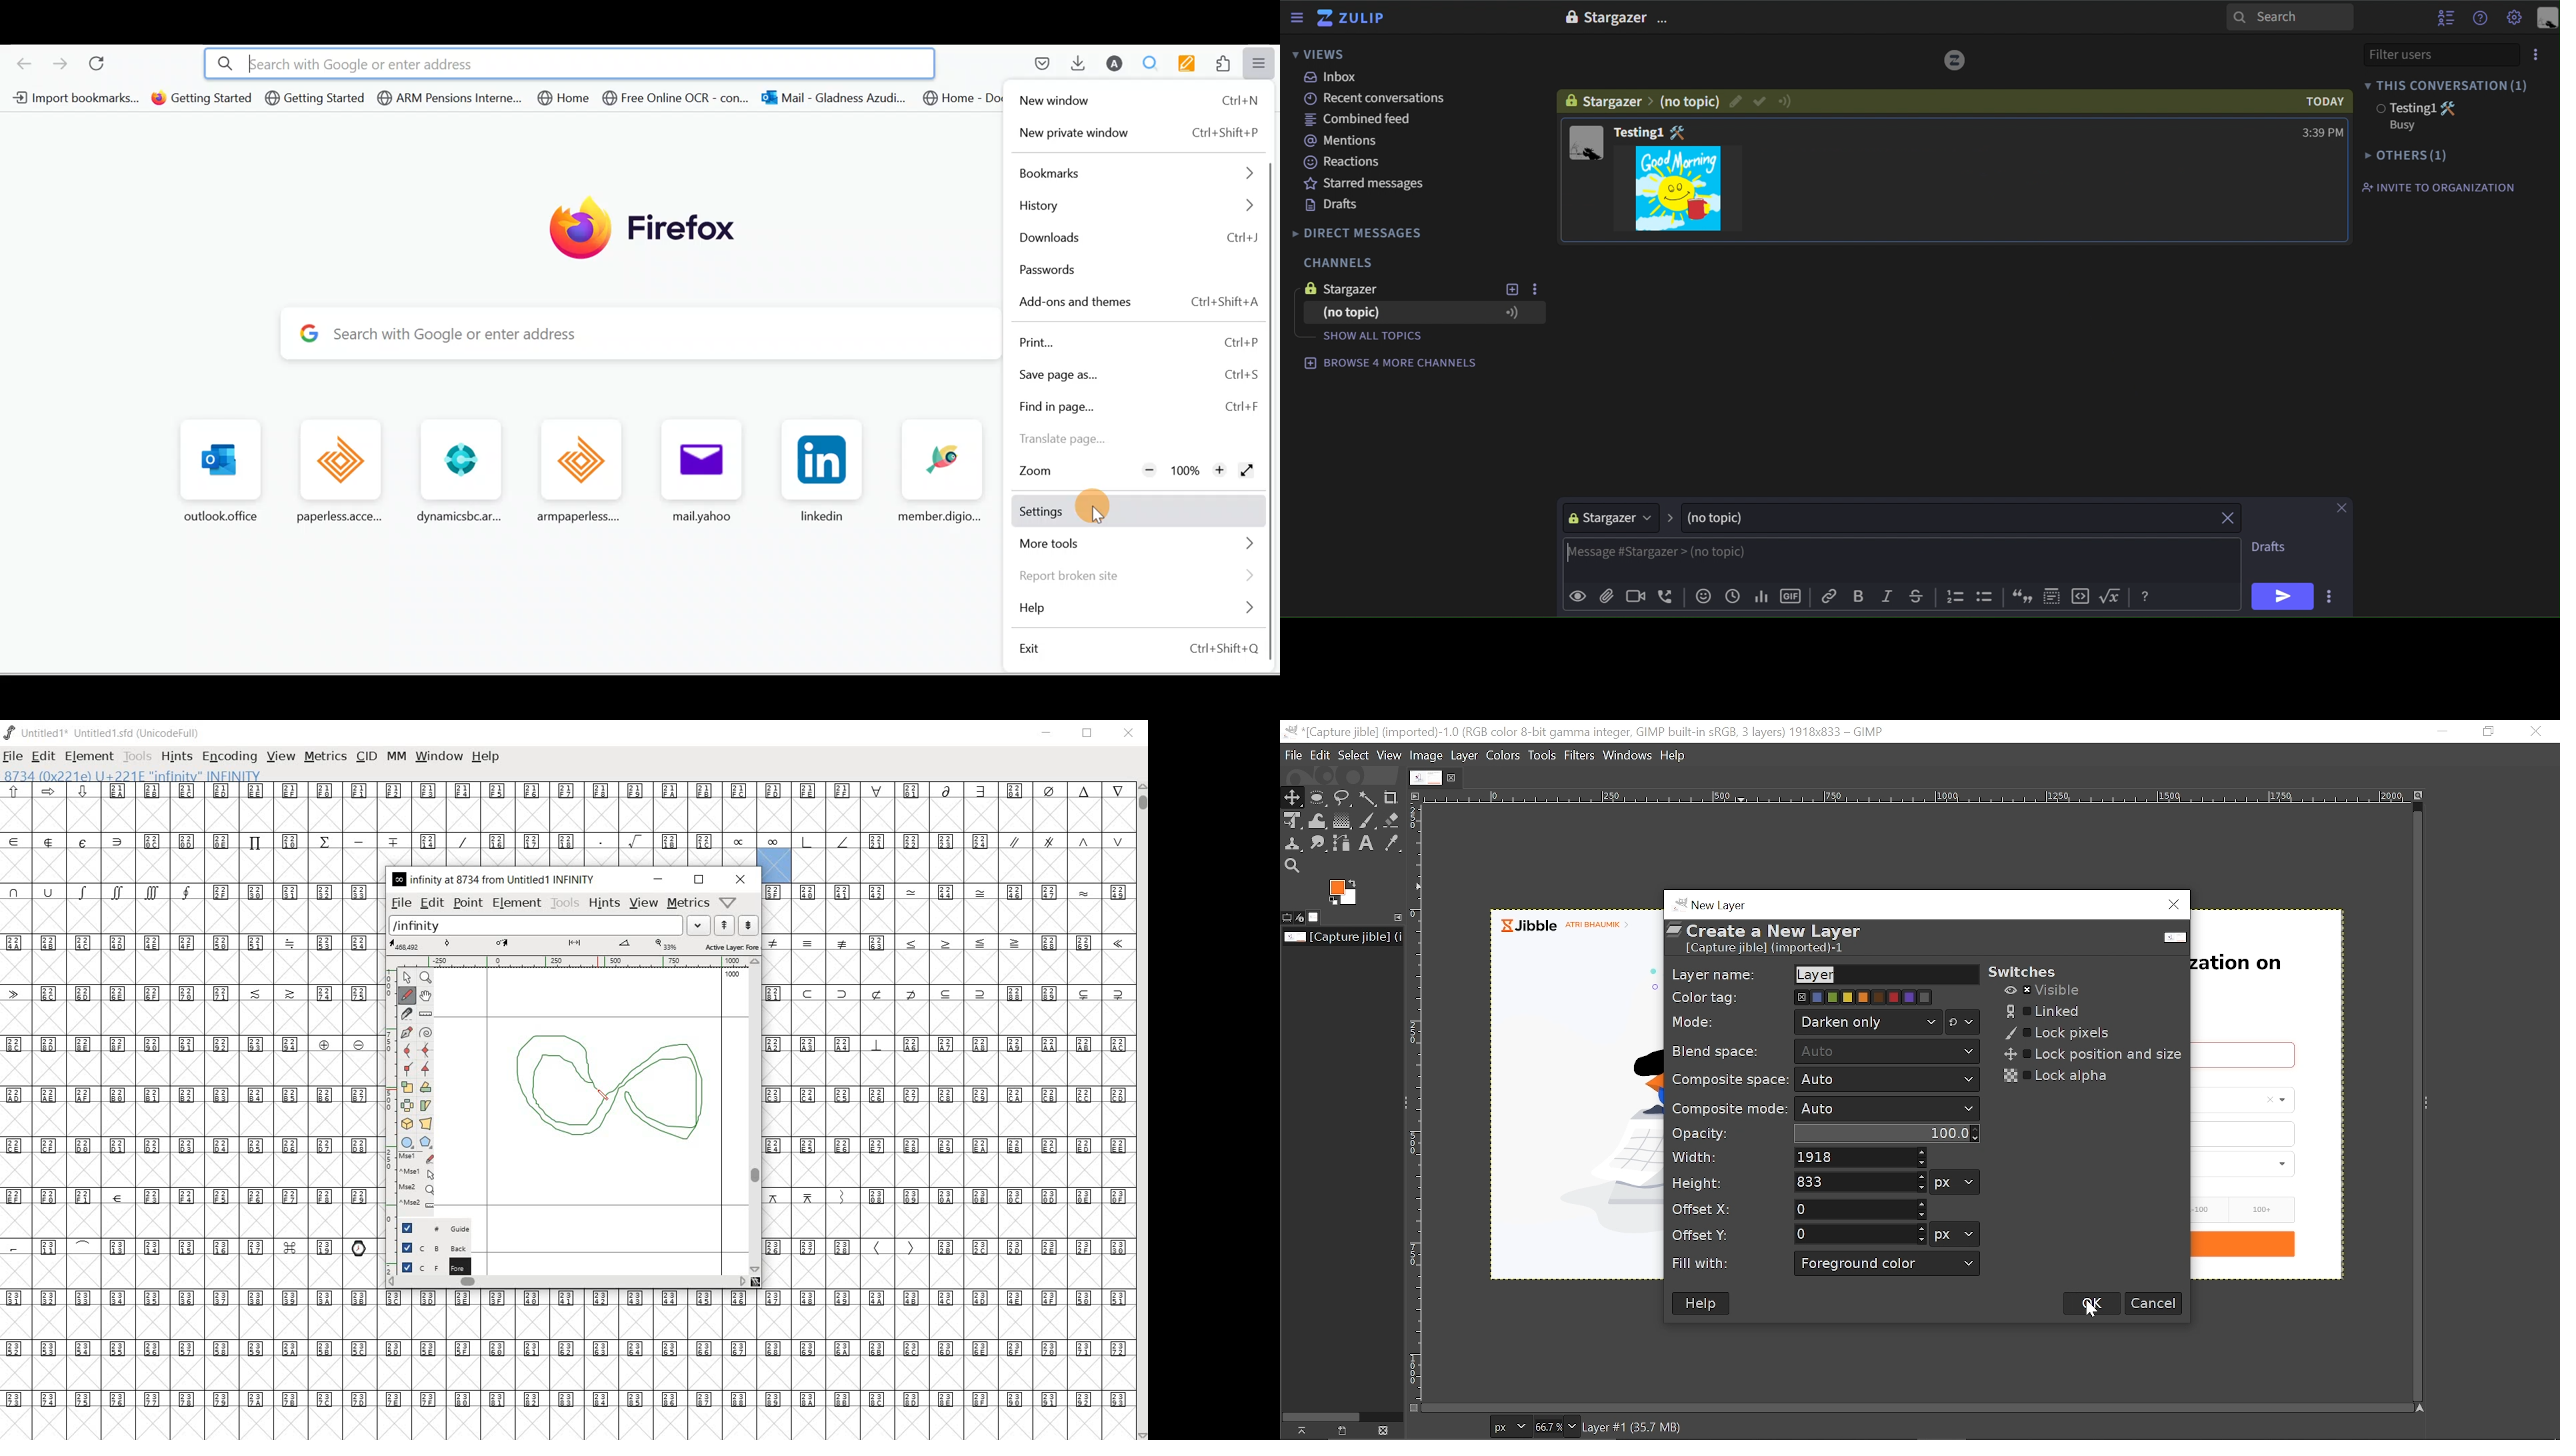  I want to click on image, so click(1570, 17).